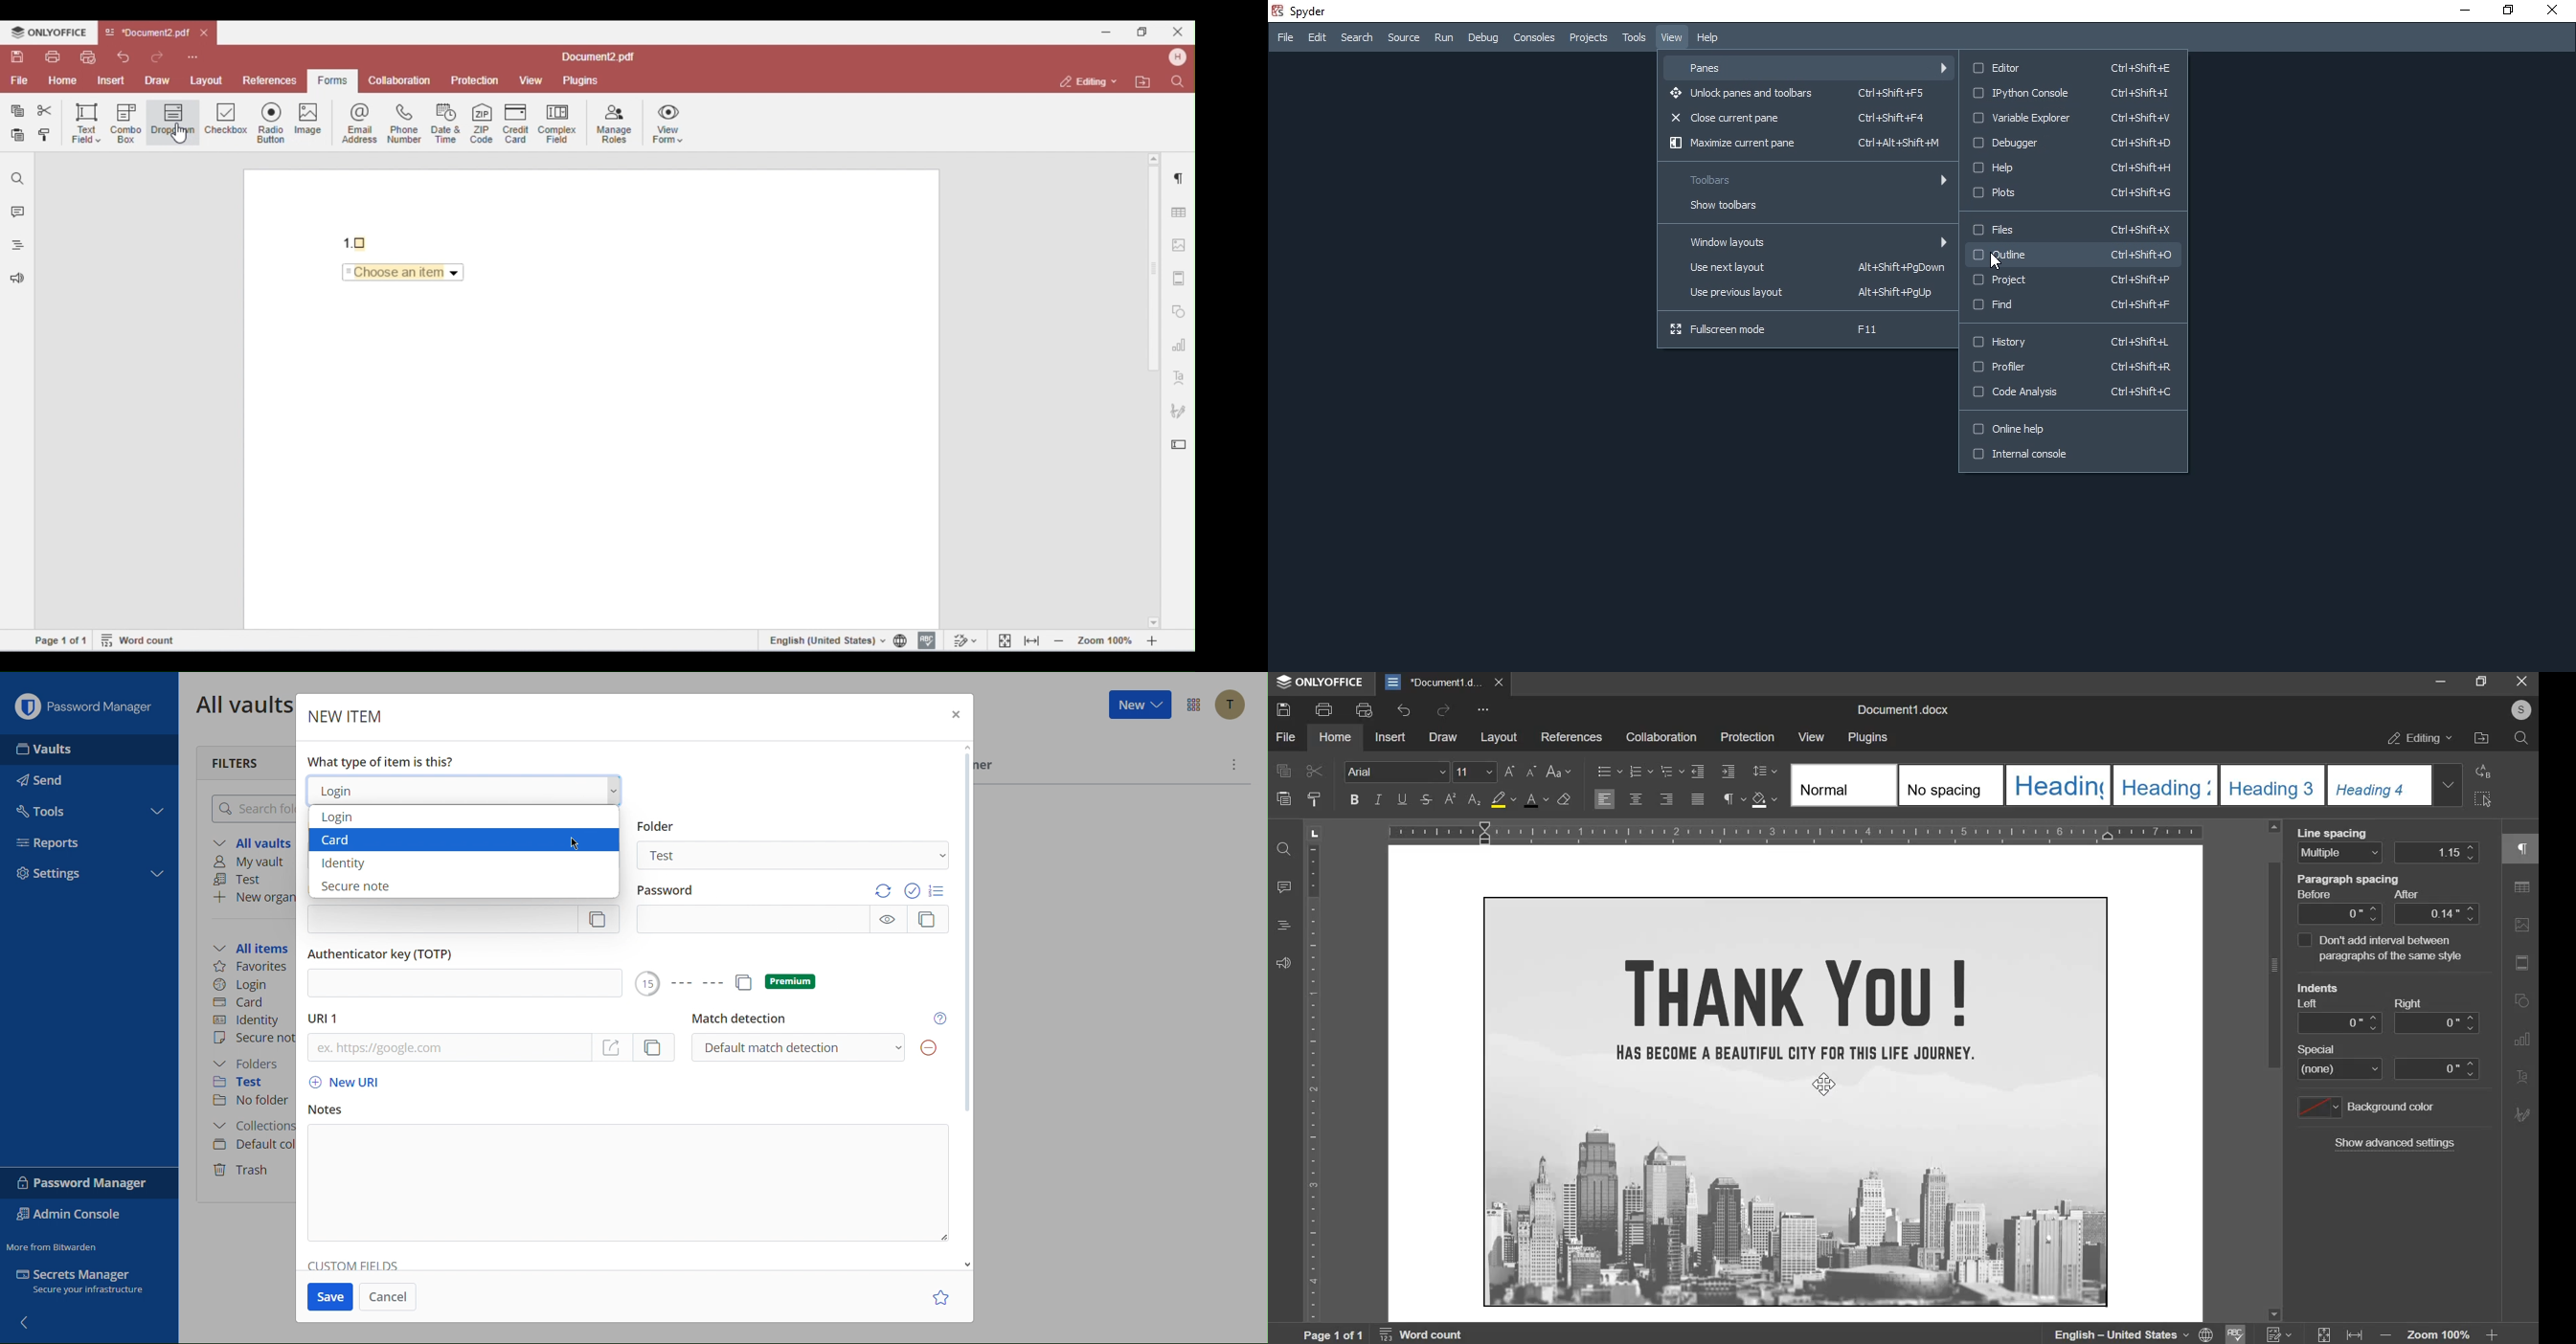  What do you see at coordinates (2420, 739) in the screenshot?
I see `editing` at bounding box center [2420, 739].